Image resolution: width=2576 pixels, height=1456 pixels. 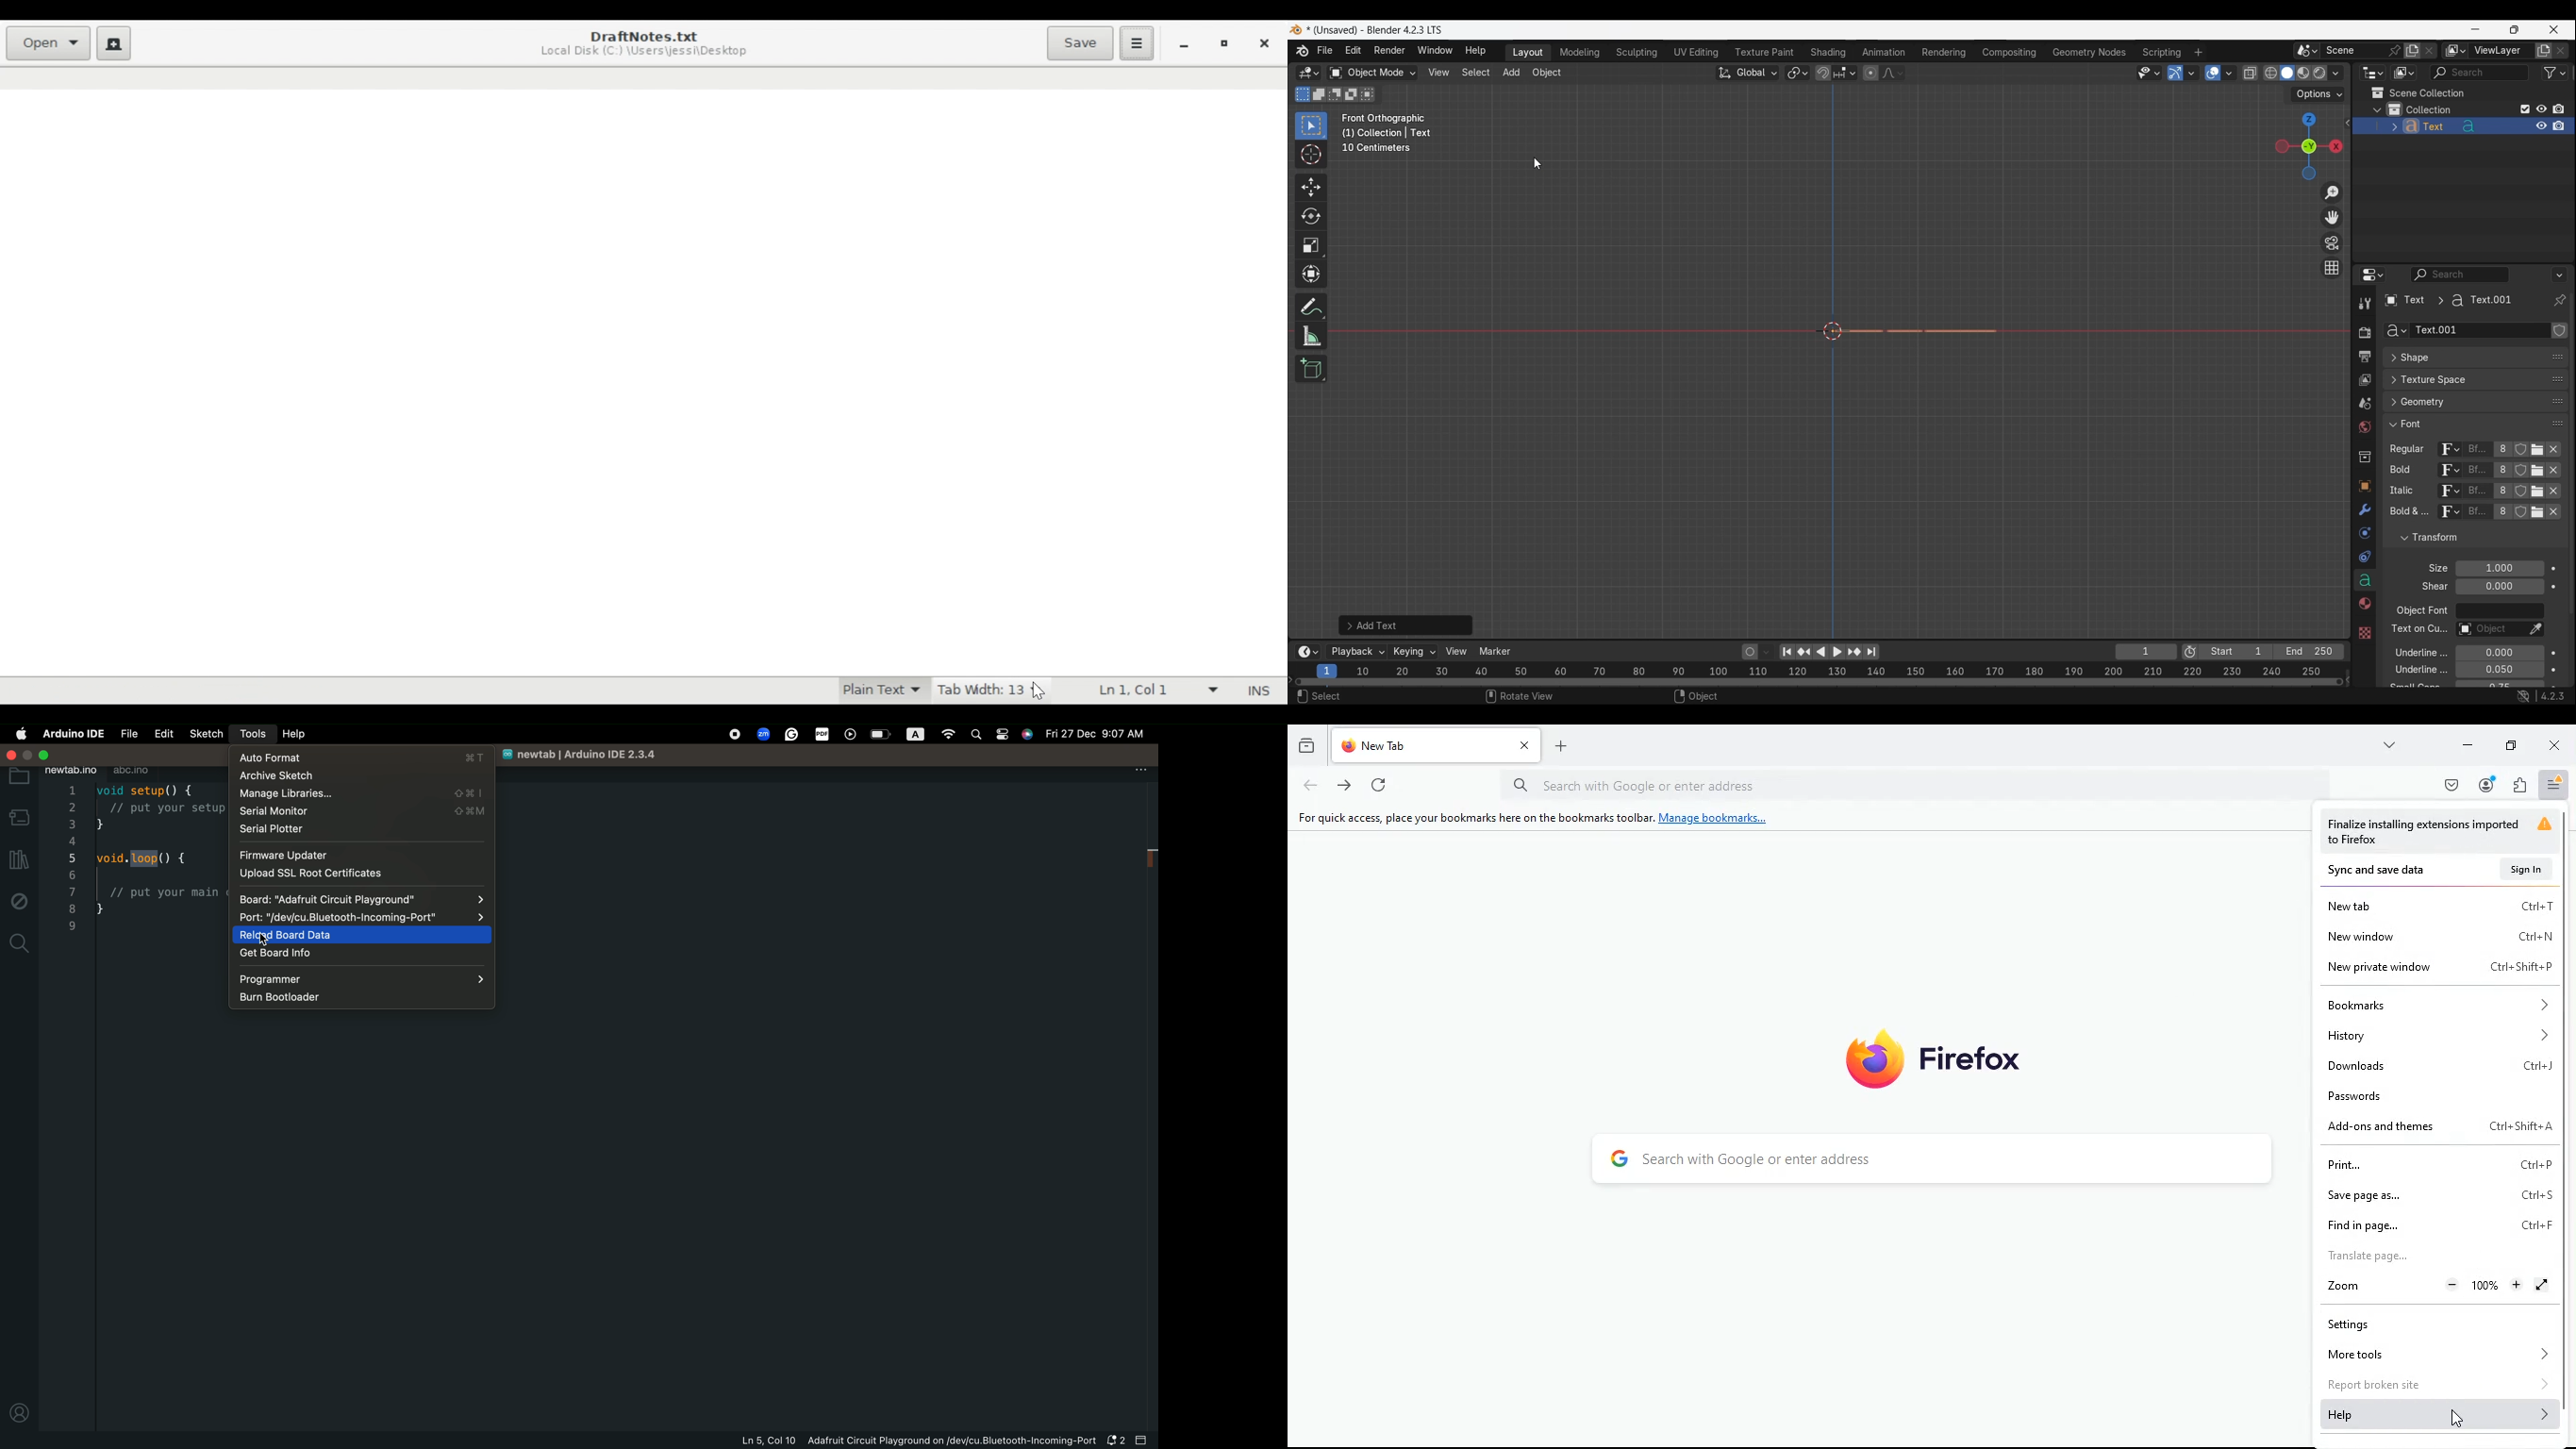 What do you see at coordinates (2447, 938) in the screenshot?
I see `new window` at bounding box center [2447, 938].